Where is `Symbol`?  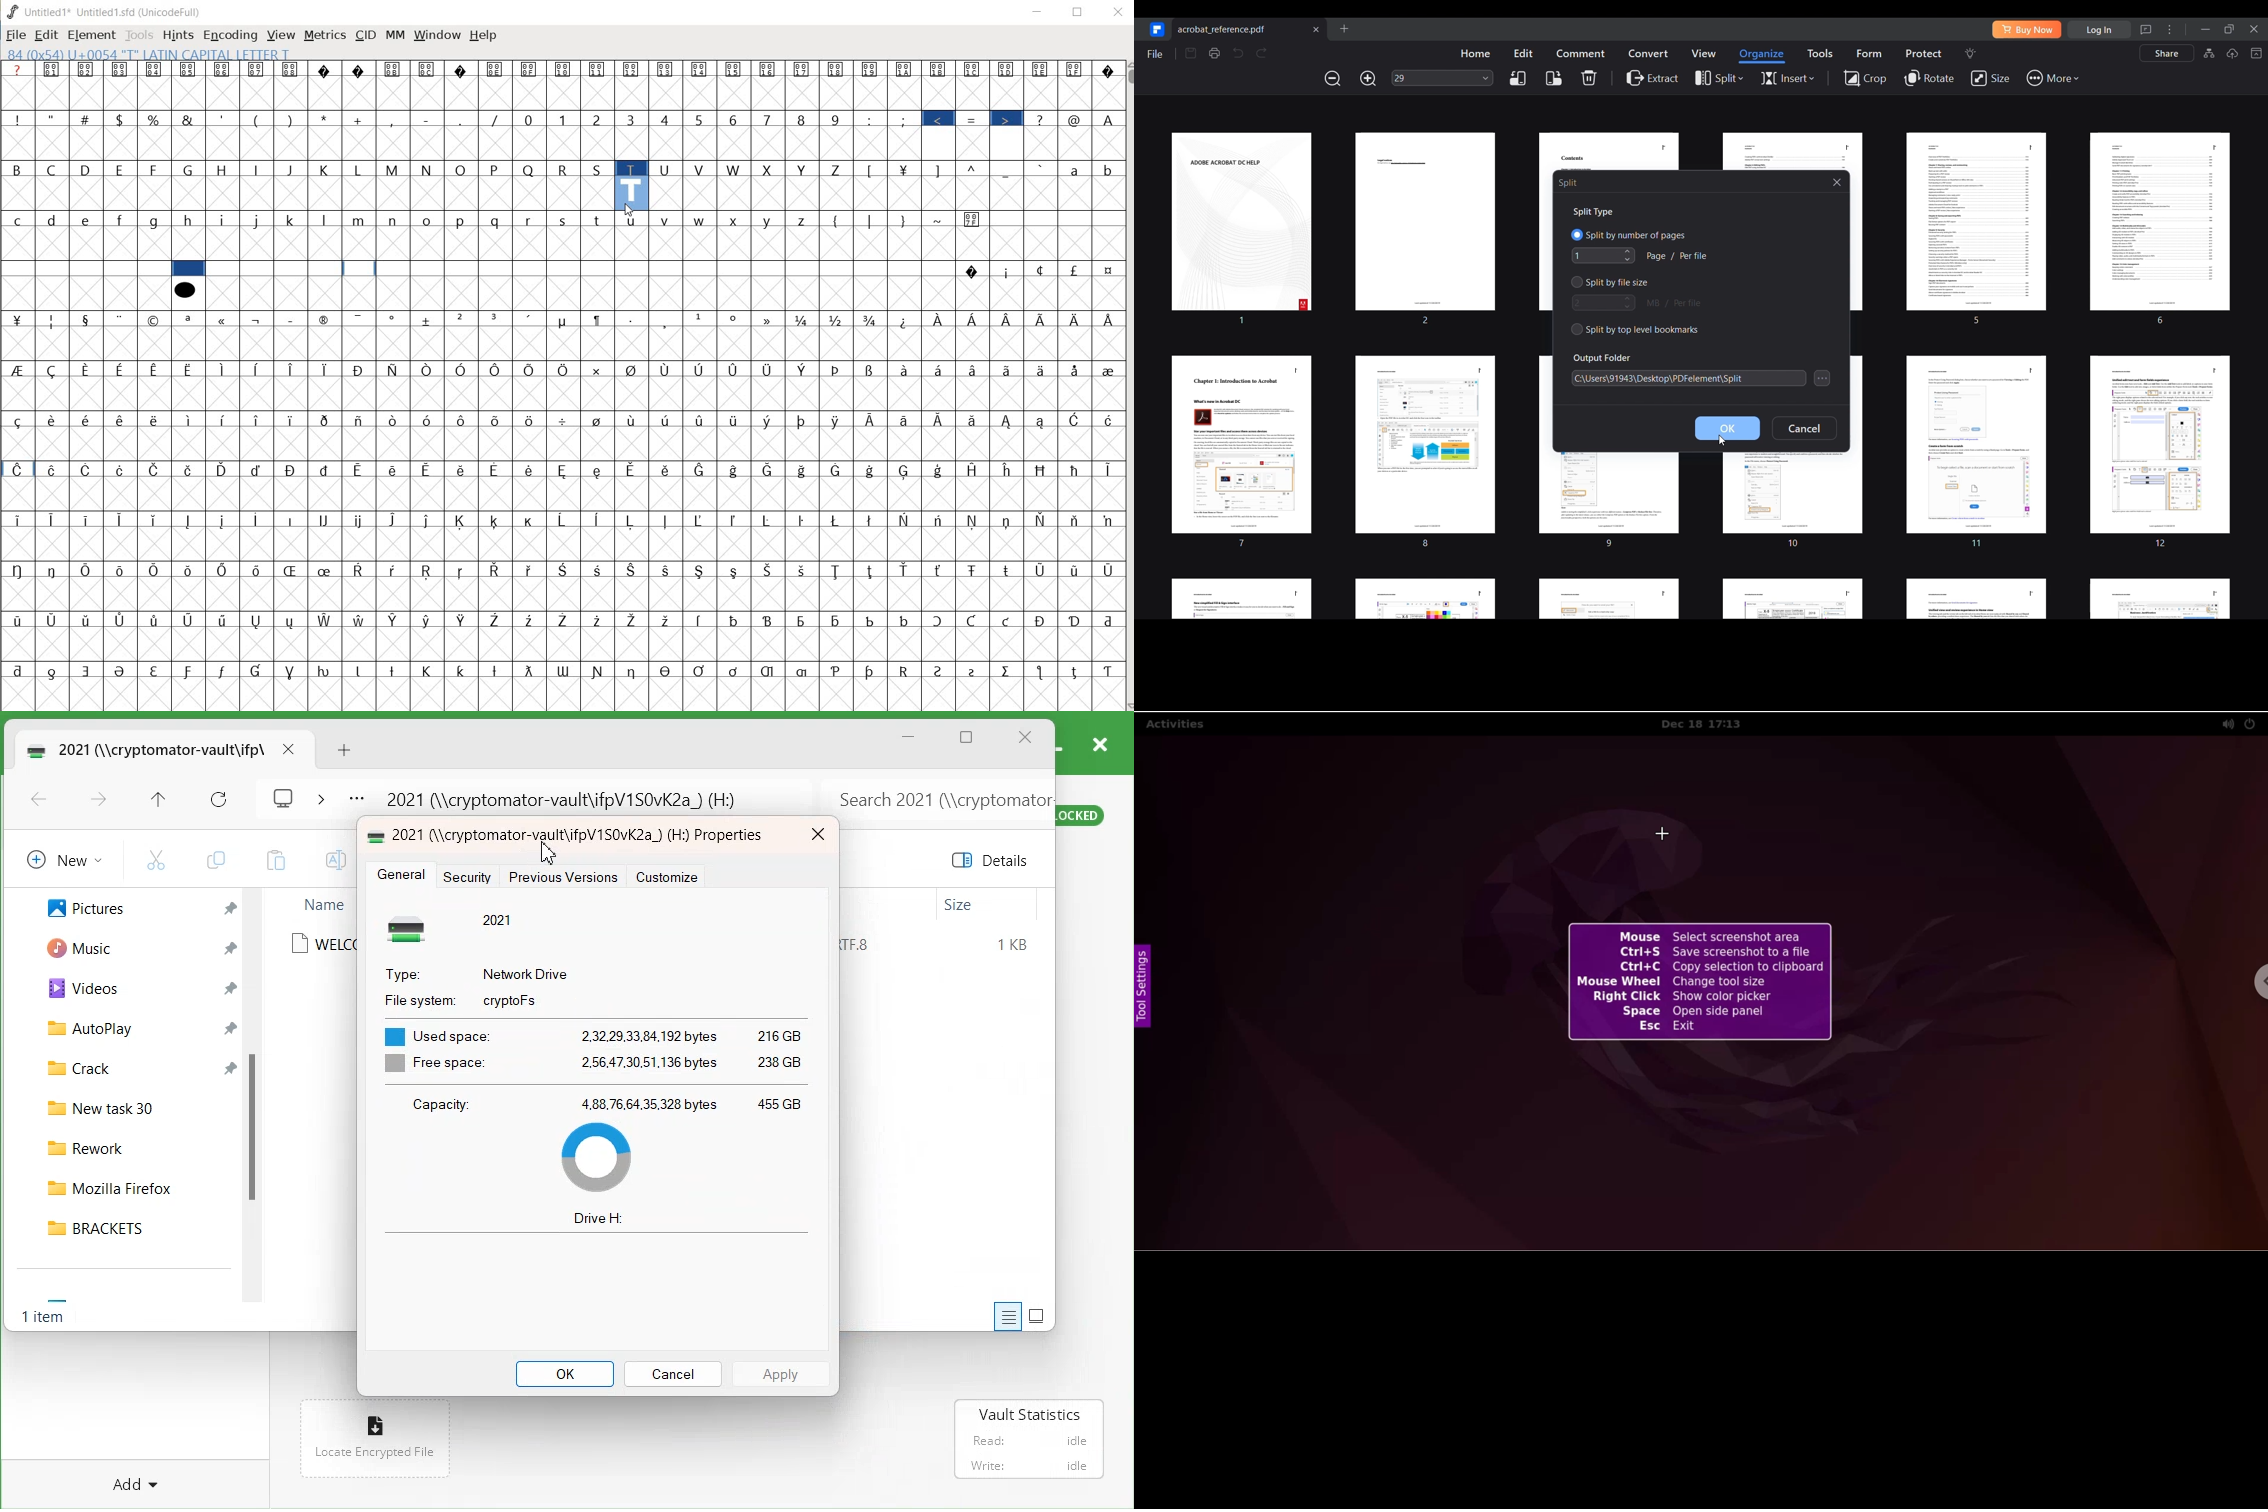 Symbol is located at coordinates (1041, 672).